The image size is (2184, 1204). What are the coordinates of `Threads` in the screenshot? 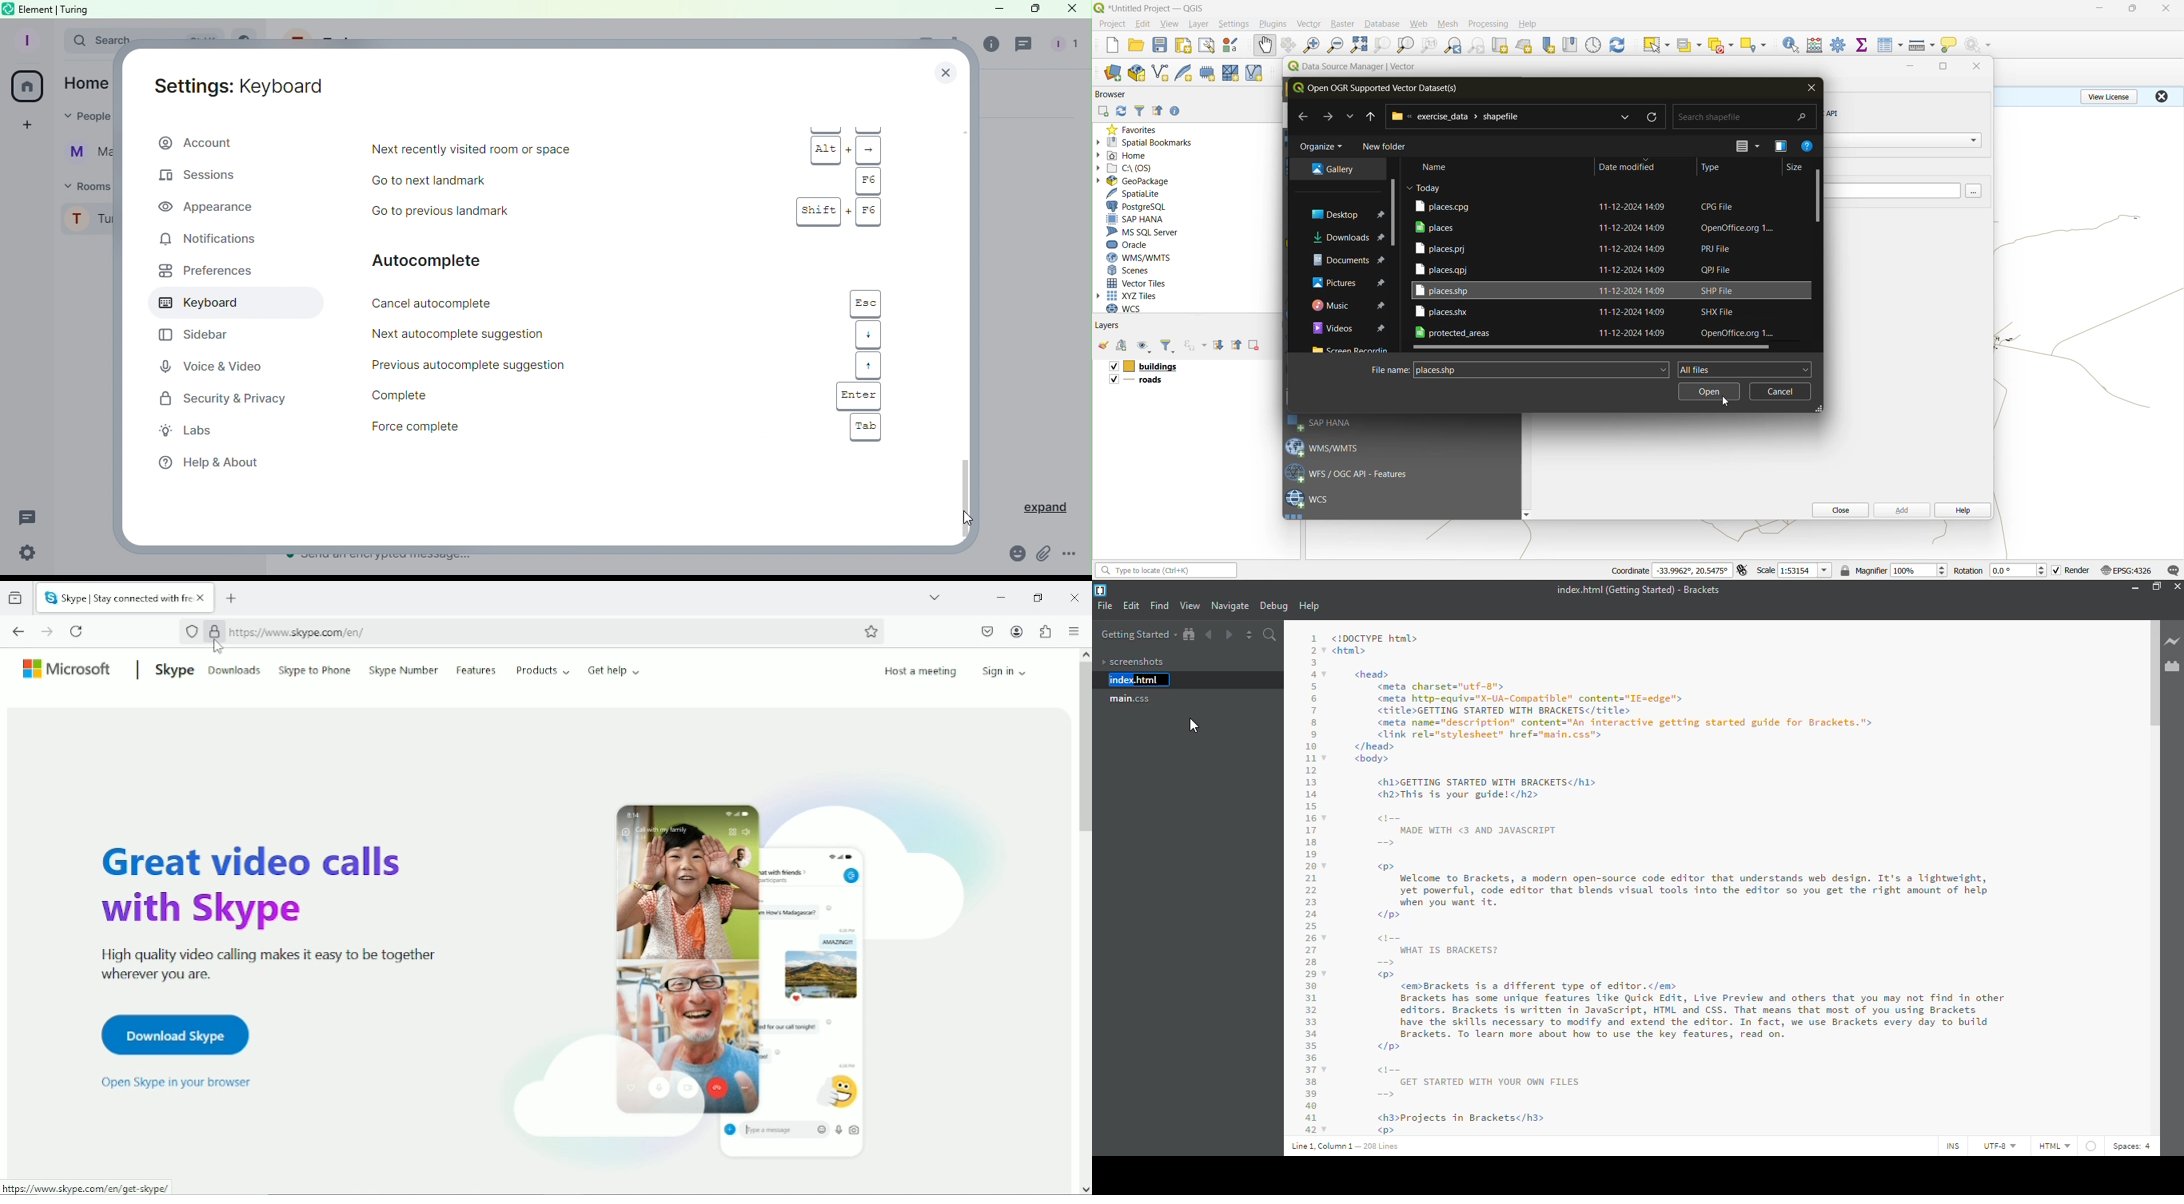 It's located at (1025, 46).